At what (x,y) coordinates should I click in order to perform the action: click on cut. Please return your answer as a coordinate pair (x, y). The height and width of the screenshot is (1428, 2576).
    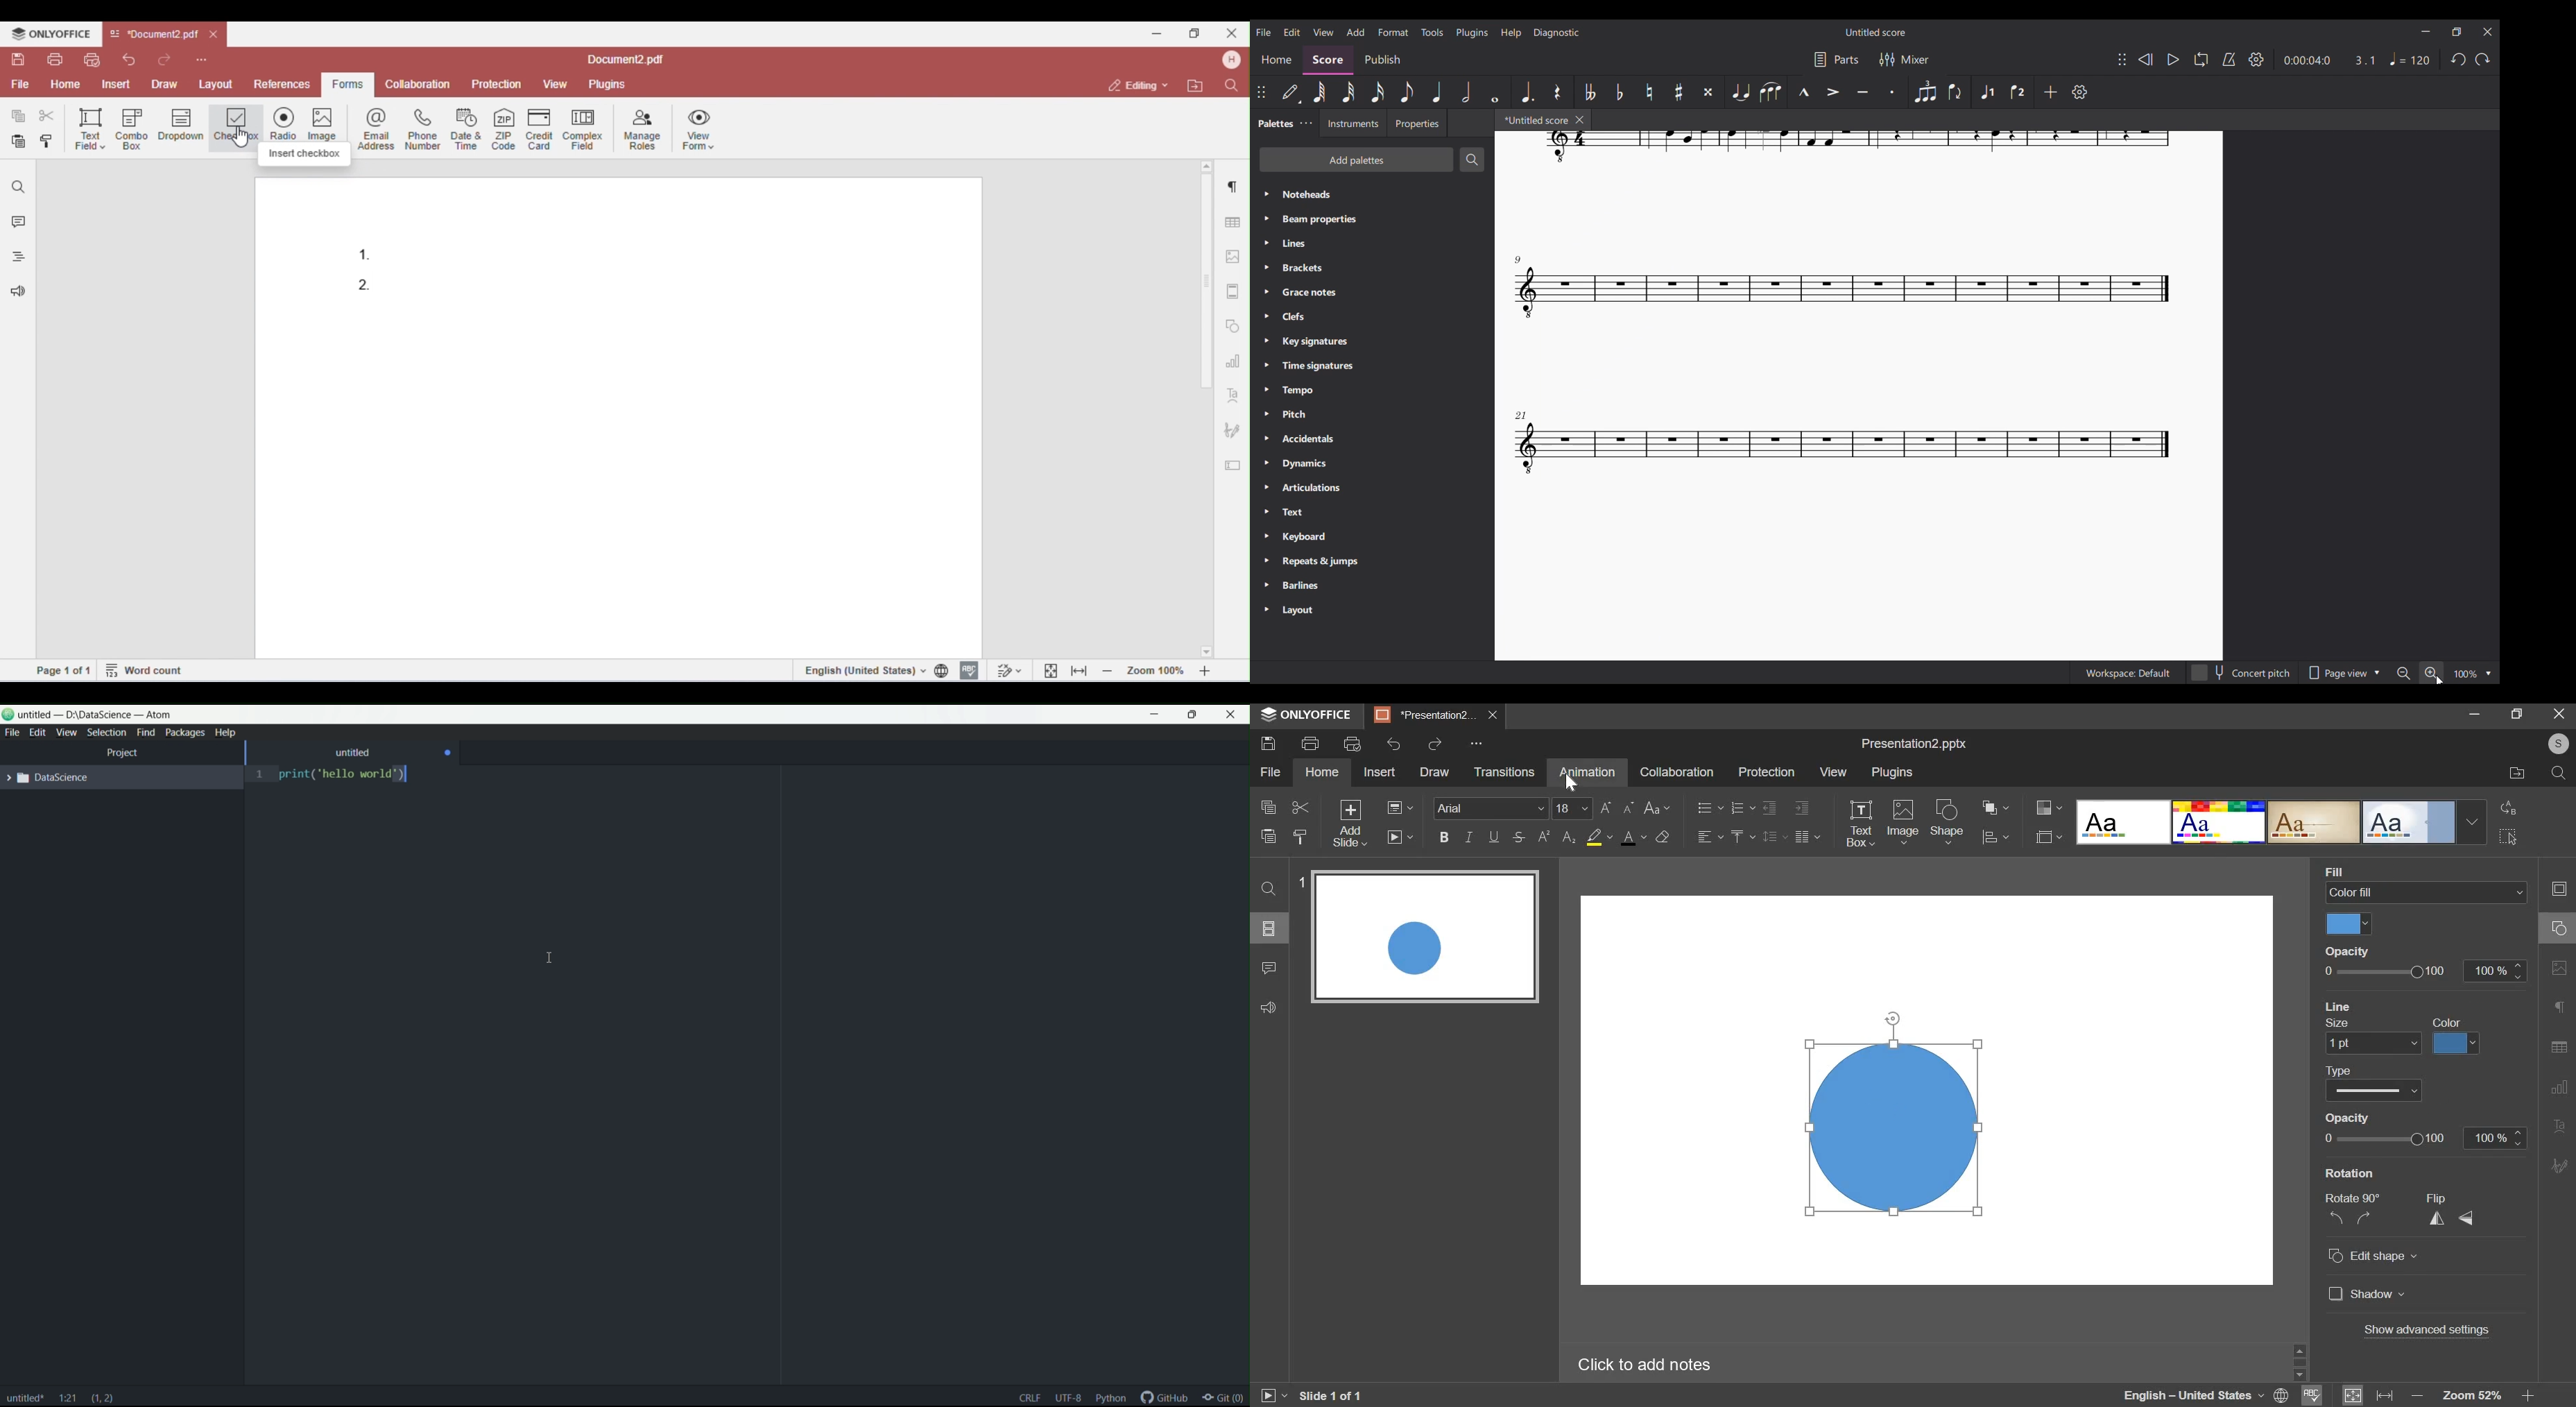
    Looking at the image, I should click on (1300, 807).